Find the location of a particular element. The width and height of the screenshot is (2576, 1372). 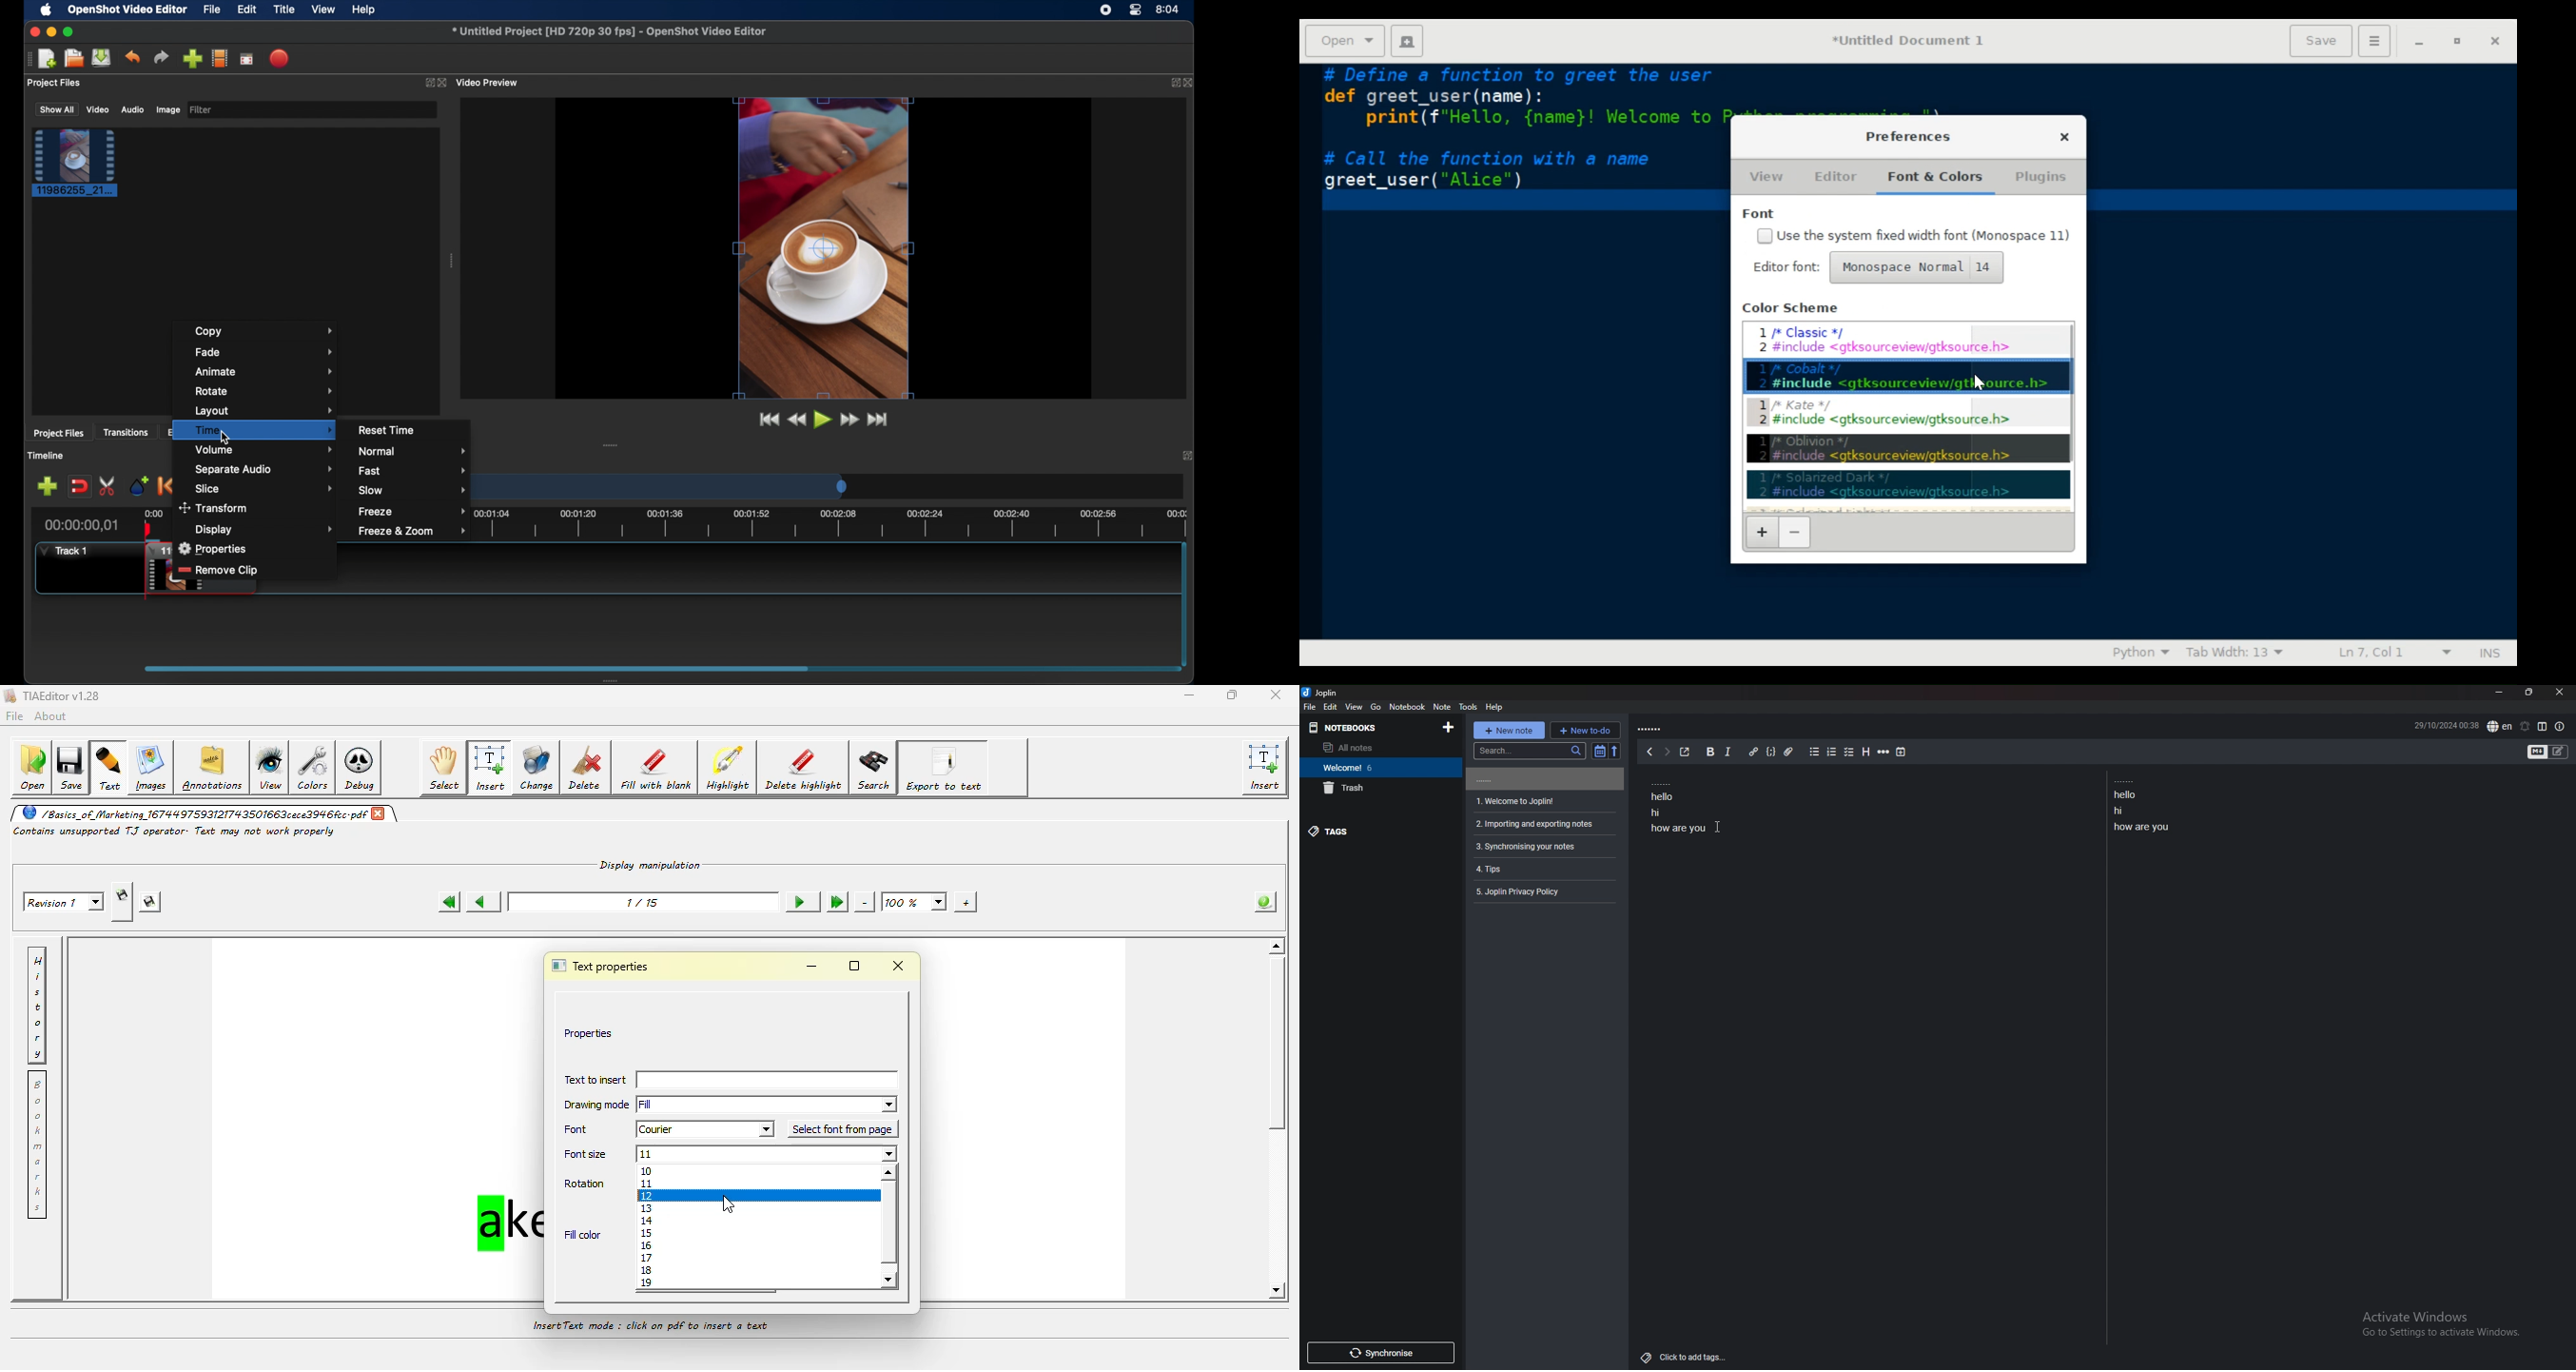

note is located at coordinates (1543, 825).